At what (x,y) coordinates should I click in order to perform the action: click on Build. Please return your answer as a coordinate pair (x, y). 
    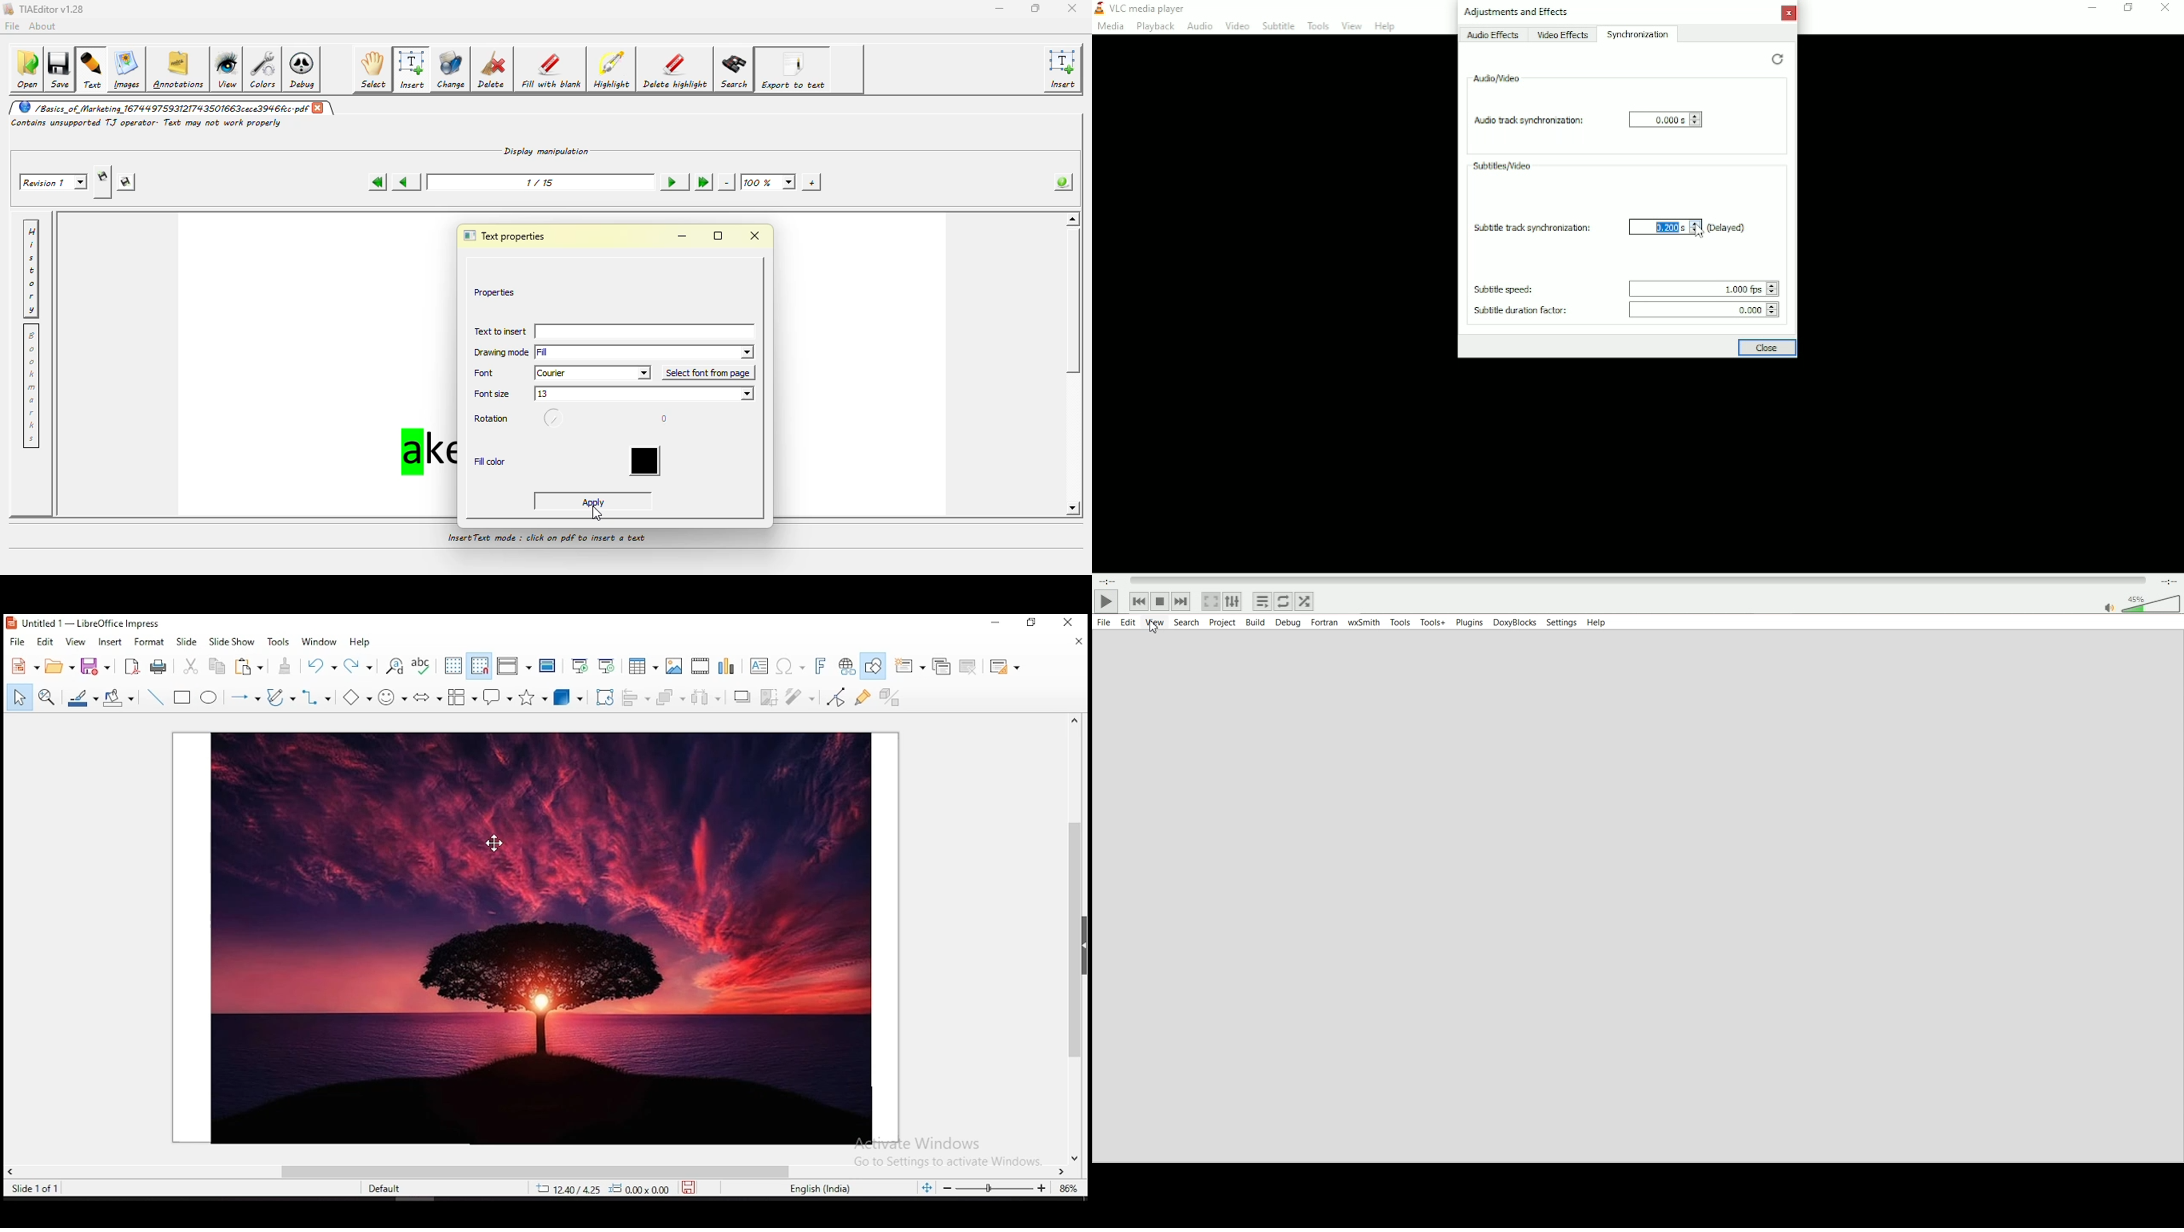
    Looking at the image, I should click on (1256, 623).